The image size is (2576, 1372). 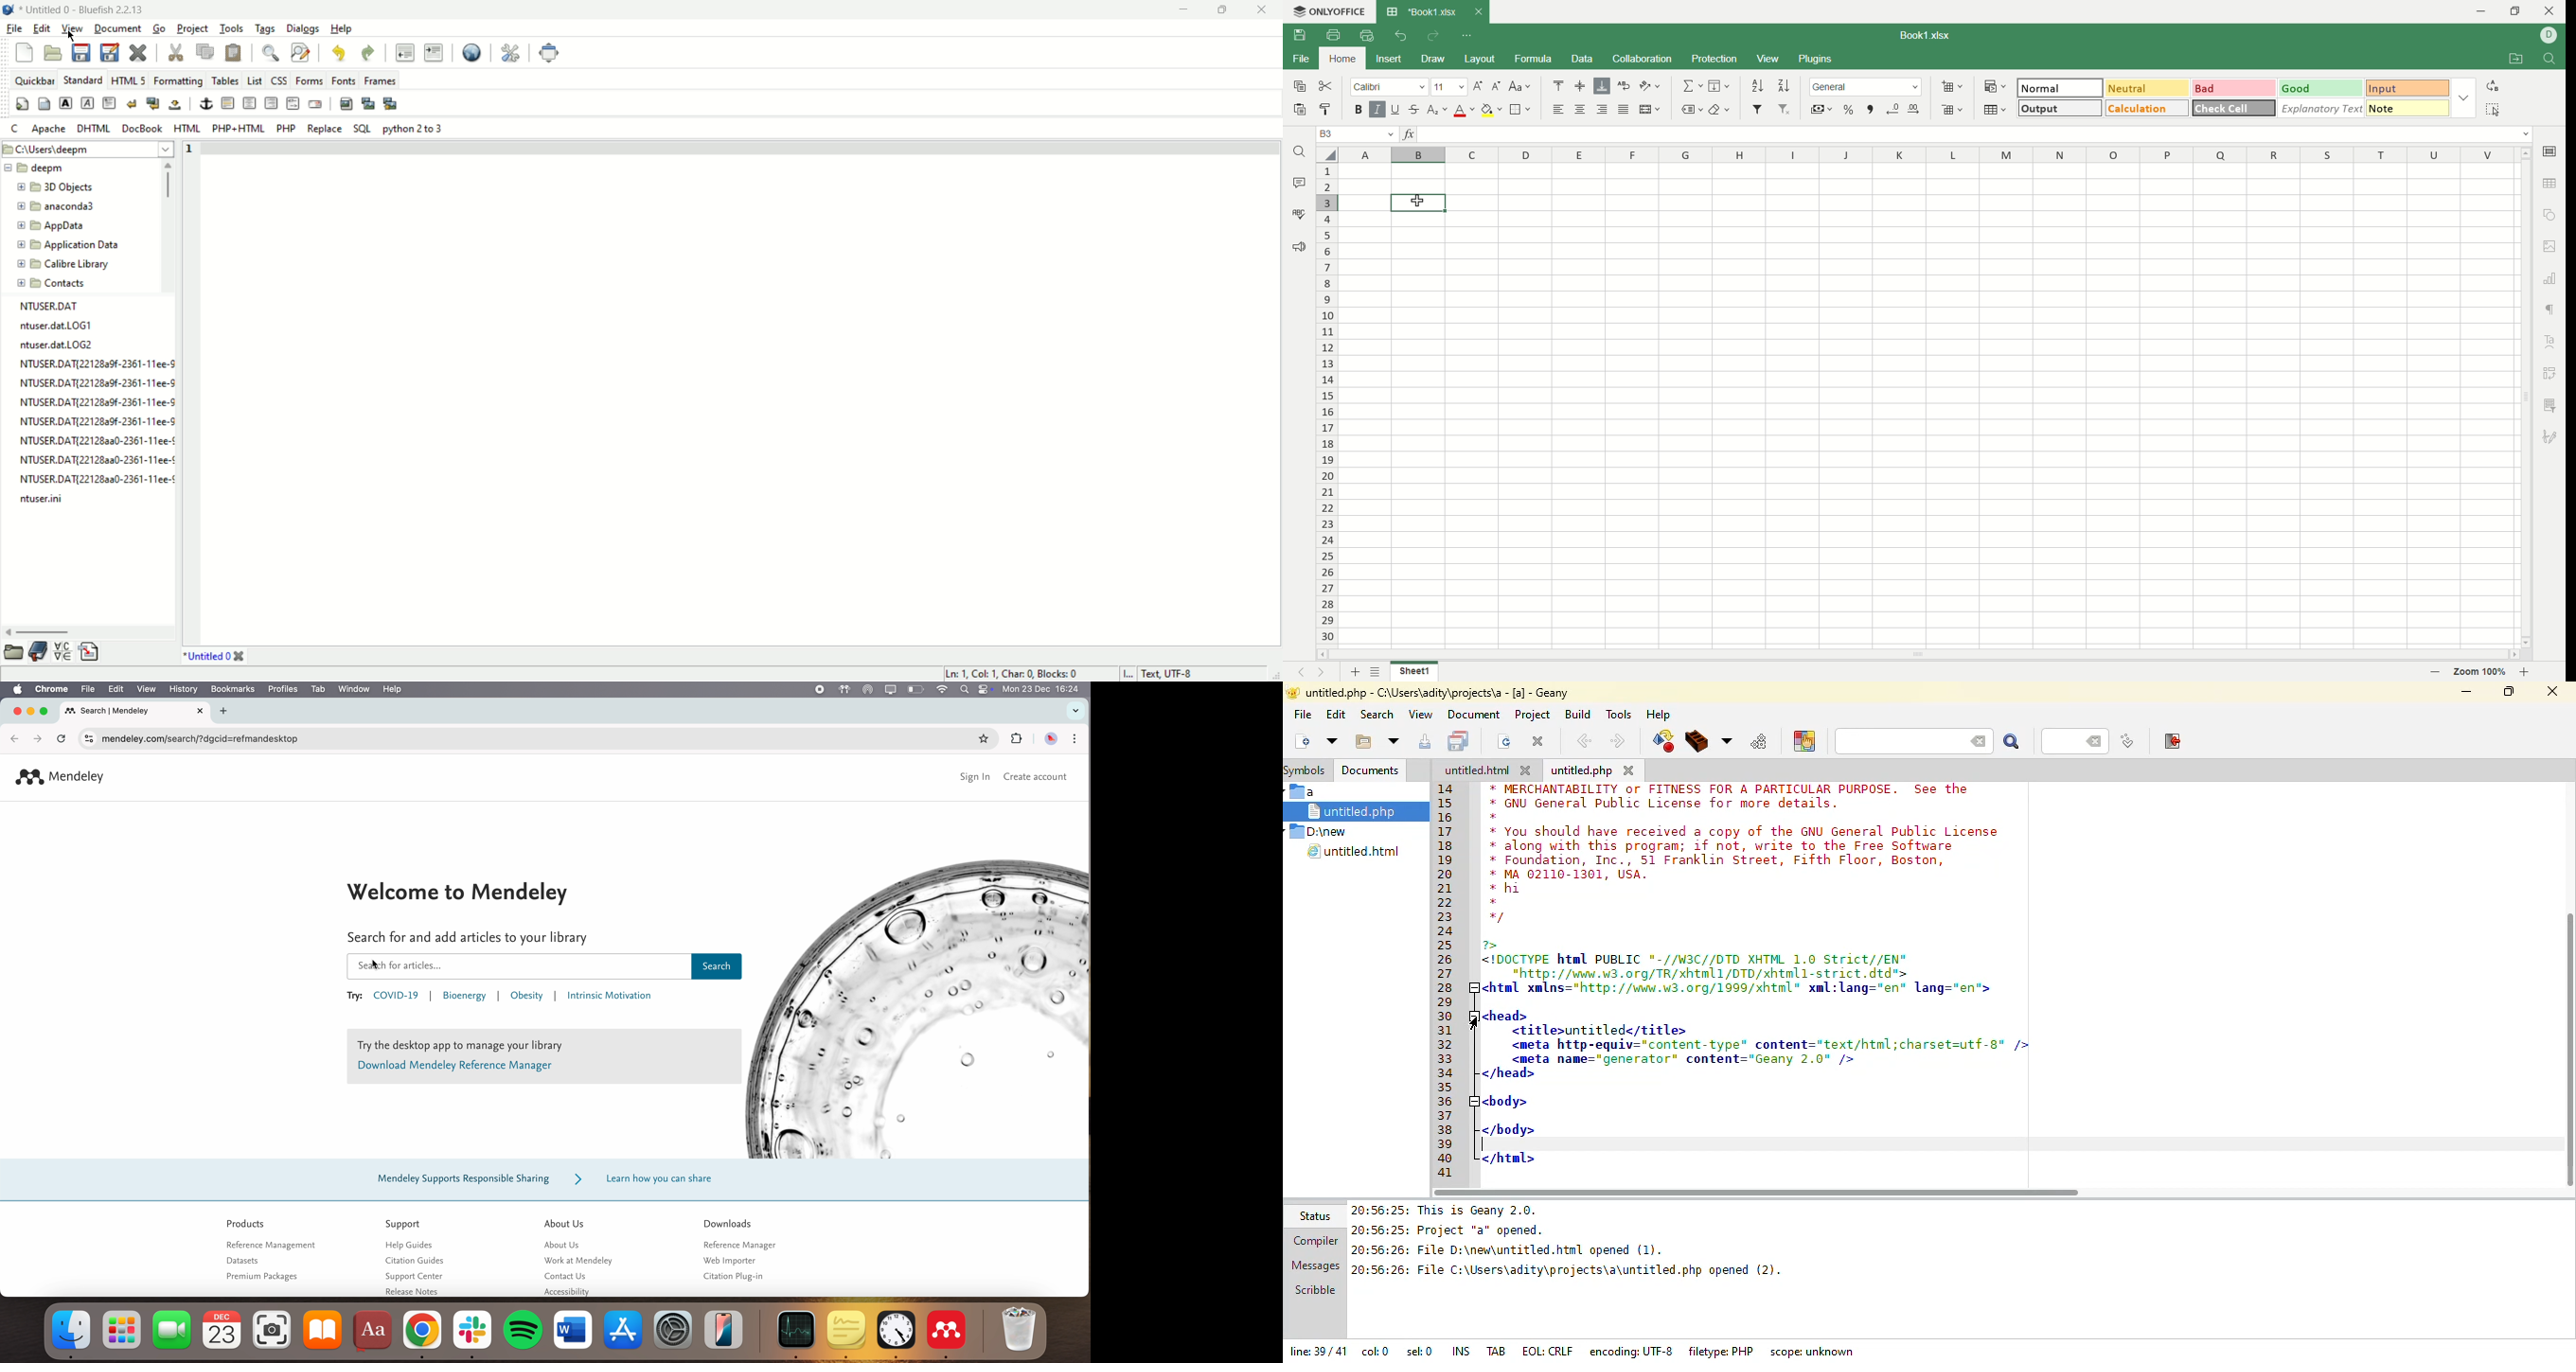 What do you see at coordinates (59, 778) in the screenshot?
I see `Mendeley logo` at bounding box center [59, 778].